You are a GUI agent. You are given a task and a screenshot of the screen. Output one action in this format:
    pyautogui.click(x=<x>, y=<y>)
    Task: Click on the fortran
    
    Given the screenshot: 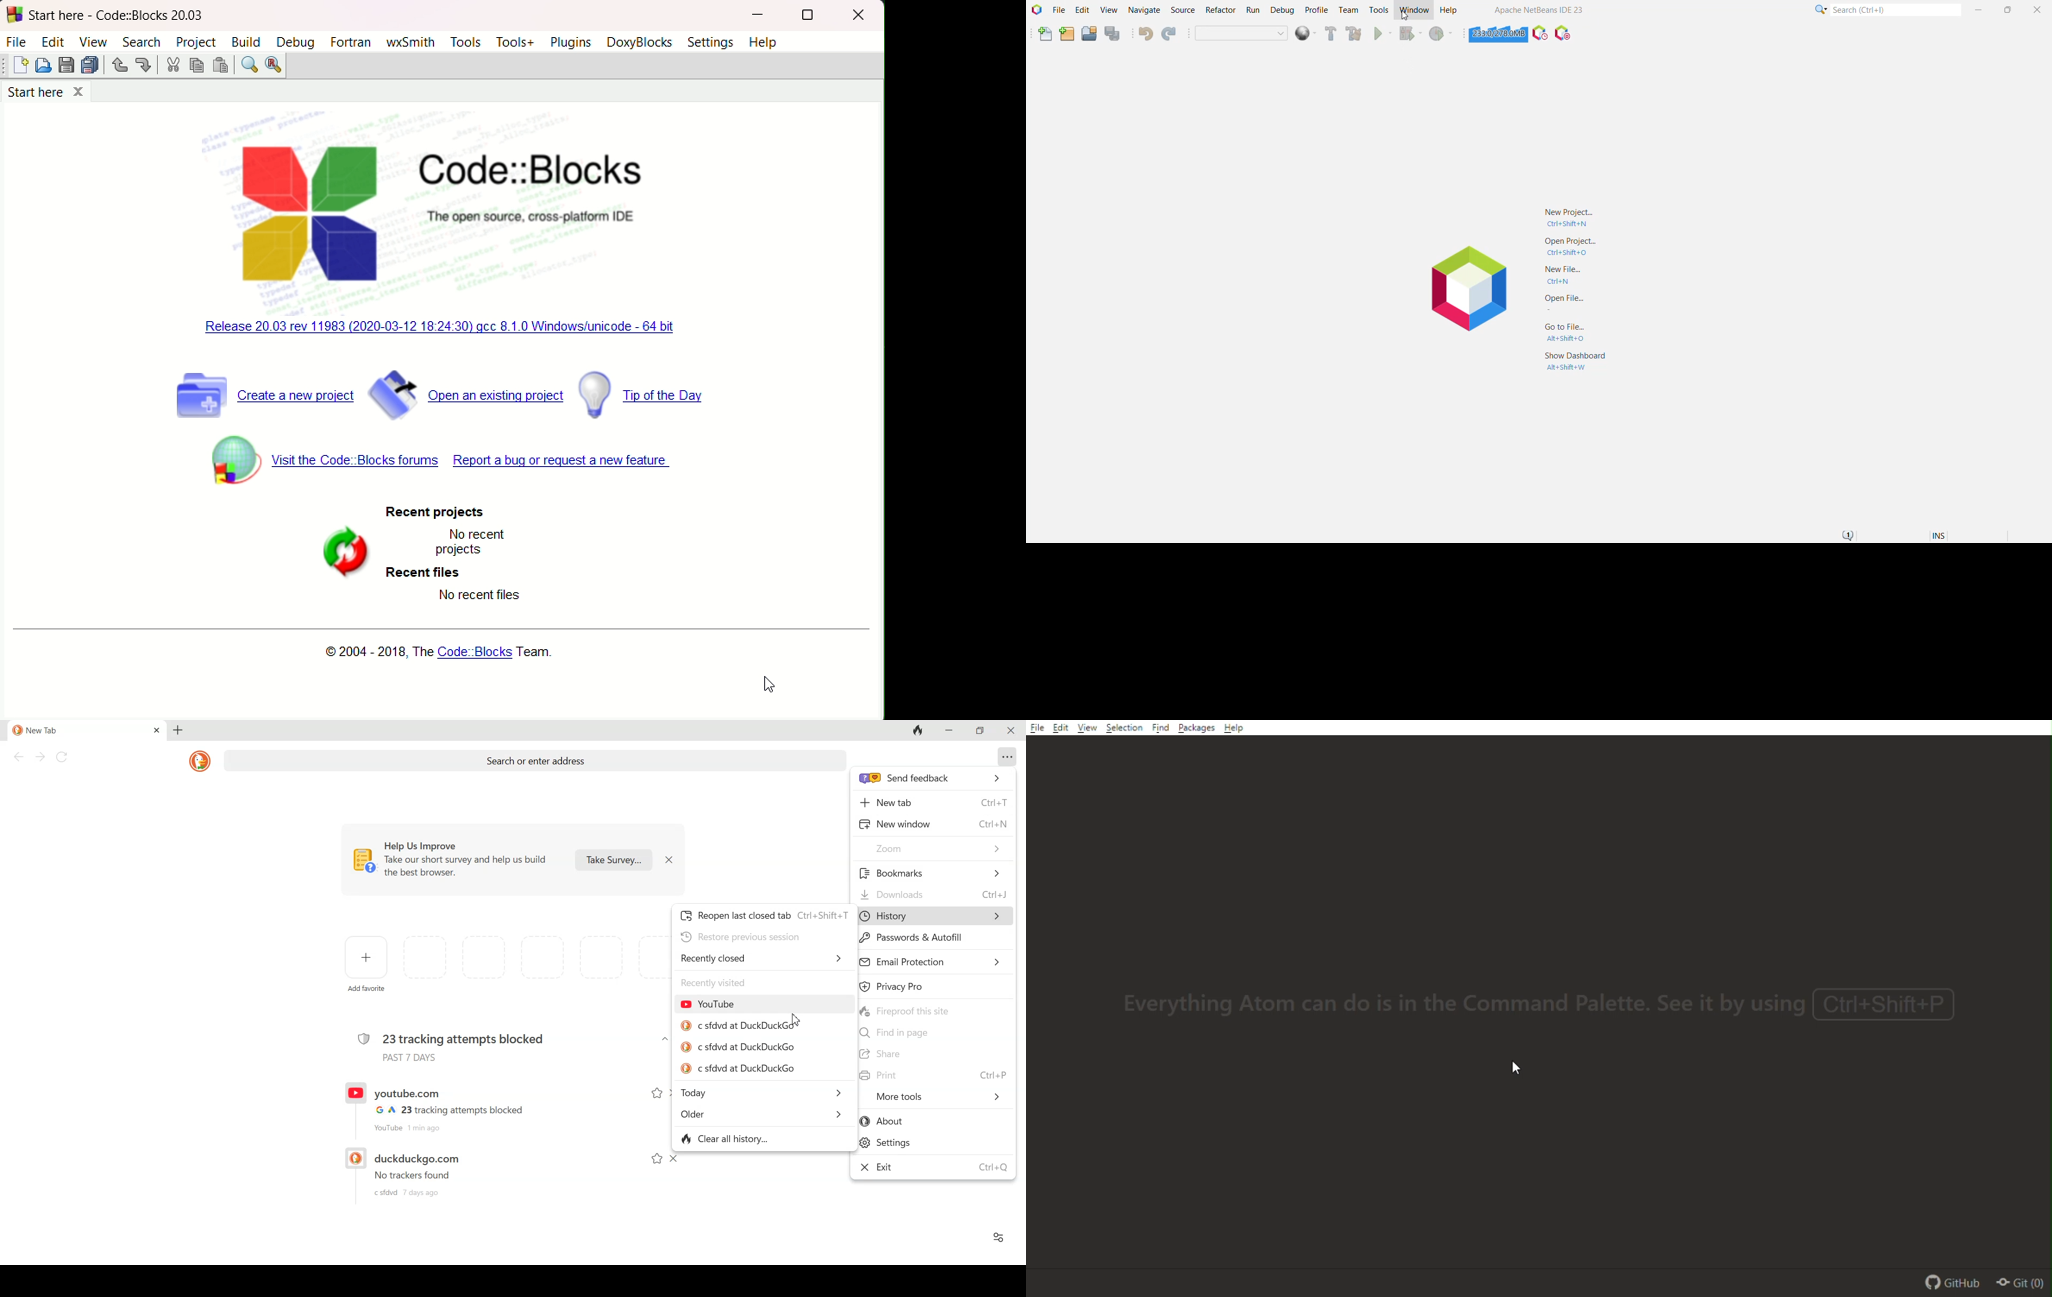 What is the action you would take?
    pyautogui.click(x=351, y=41)
    